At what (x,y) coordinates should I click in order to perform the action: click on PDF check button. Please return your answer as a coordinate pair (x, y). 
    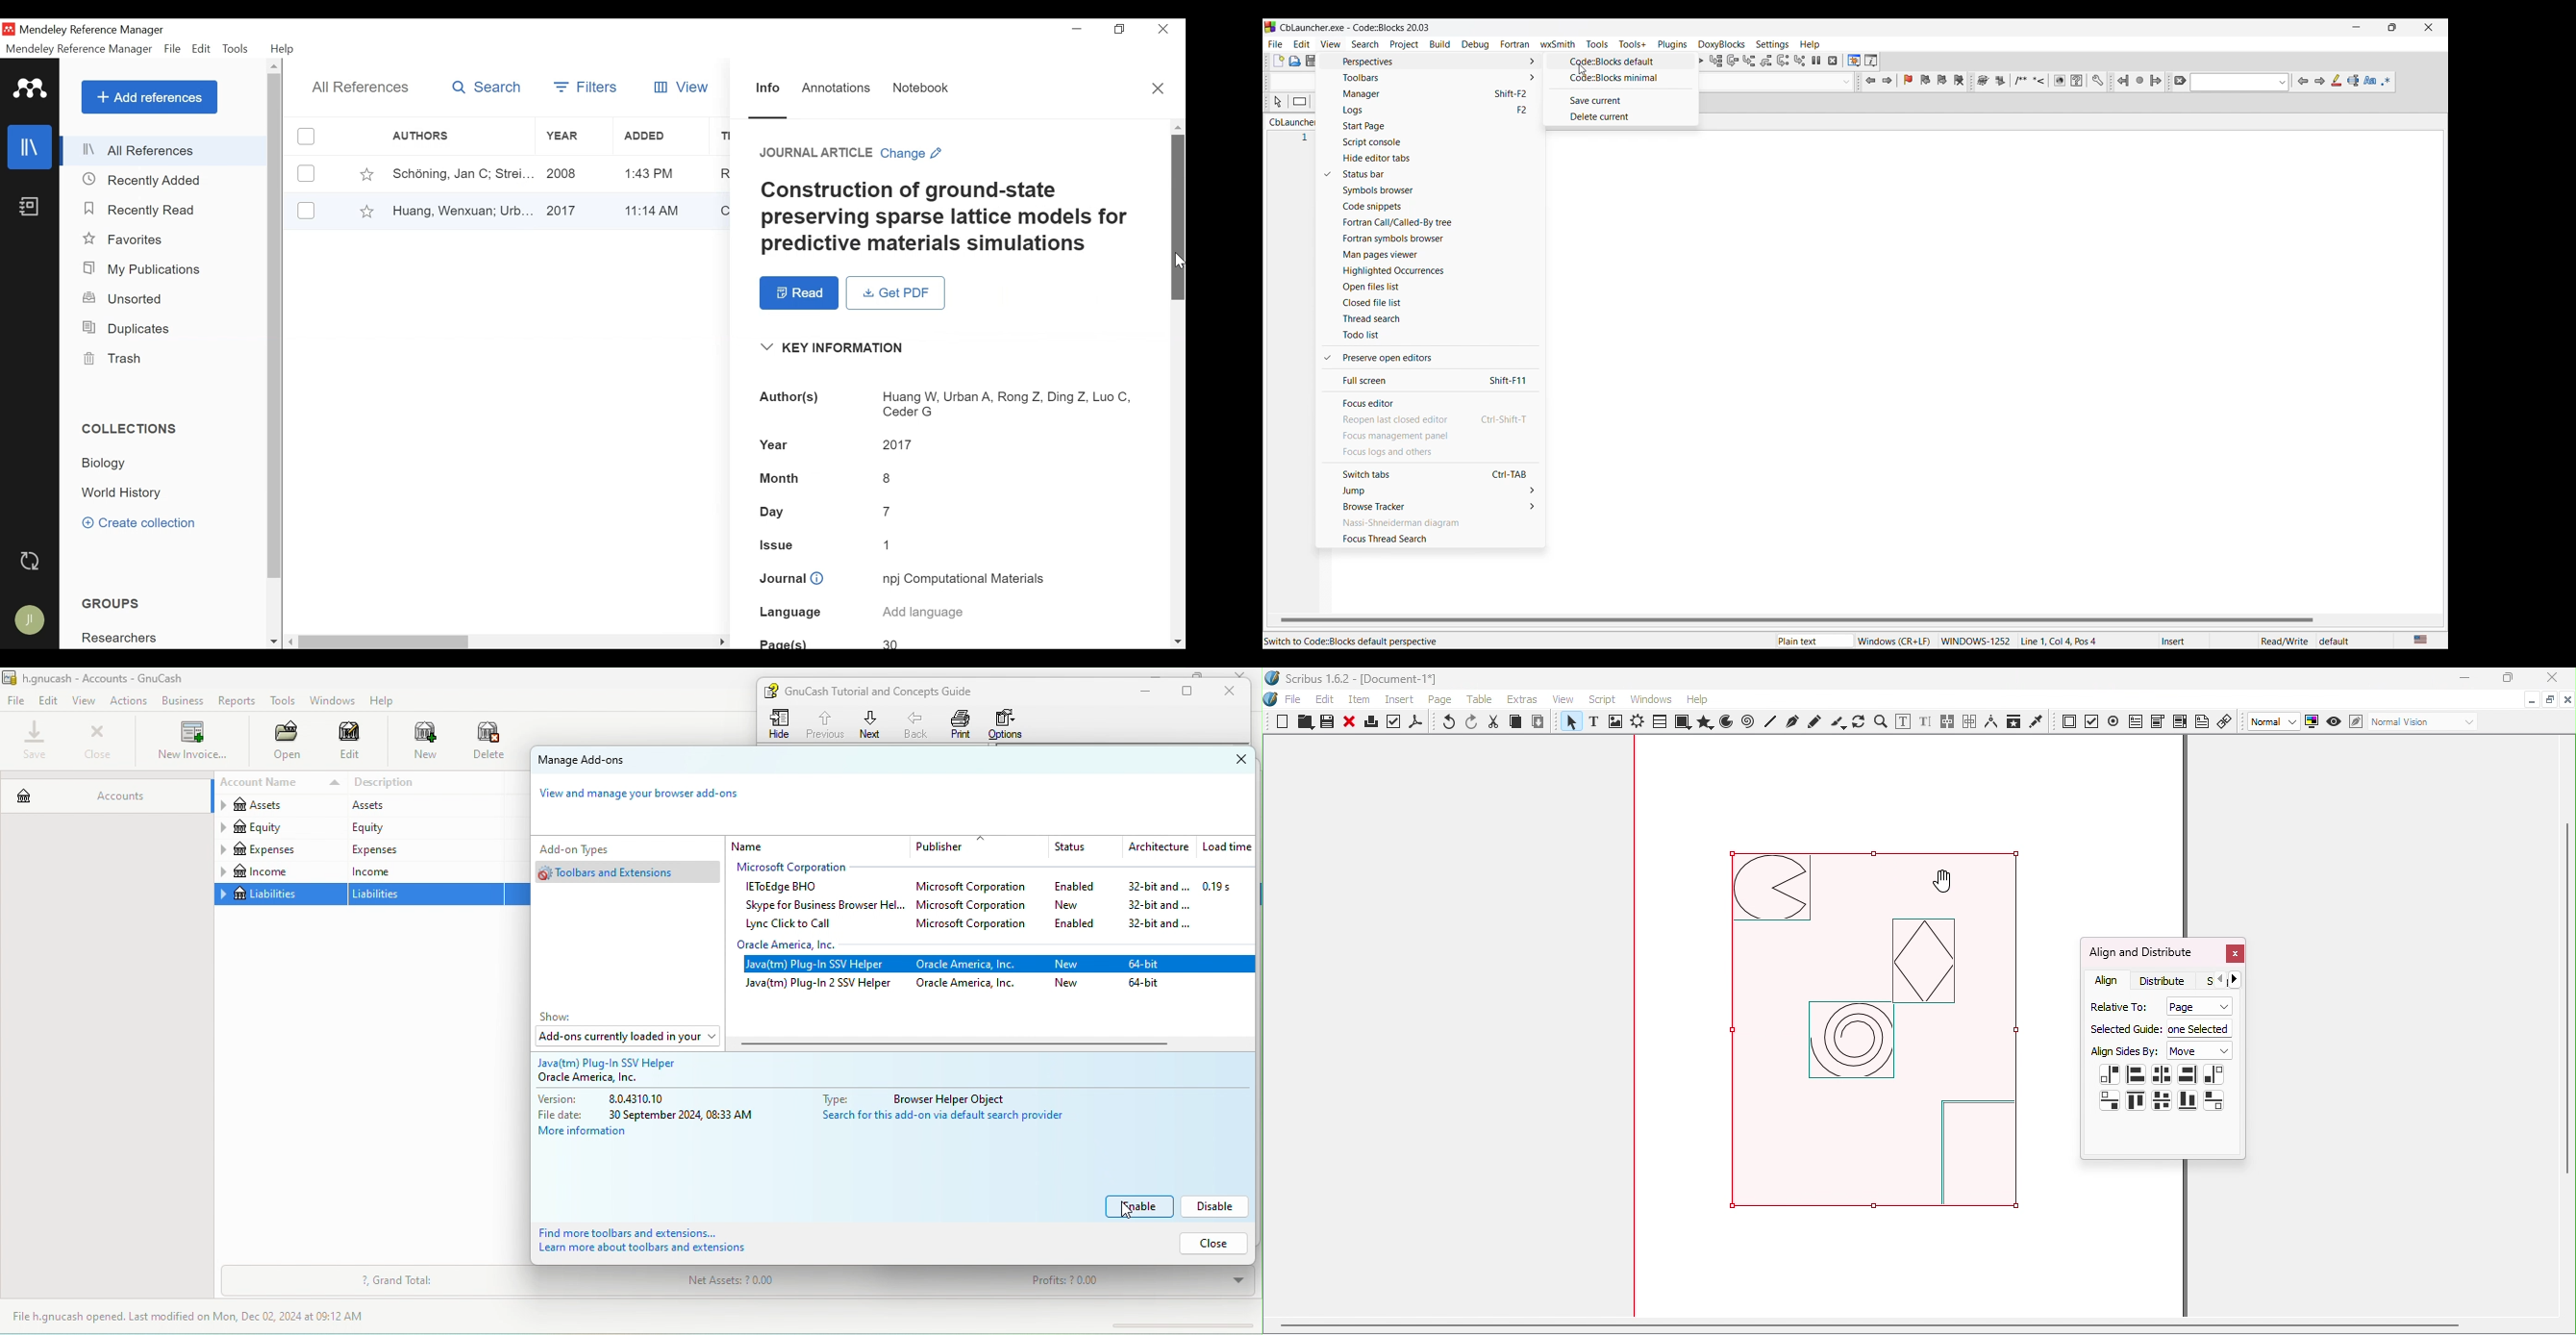
    Looking at the image, I should click on (2092, 720).